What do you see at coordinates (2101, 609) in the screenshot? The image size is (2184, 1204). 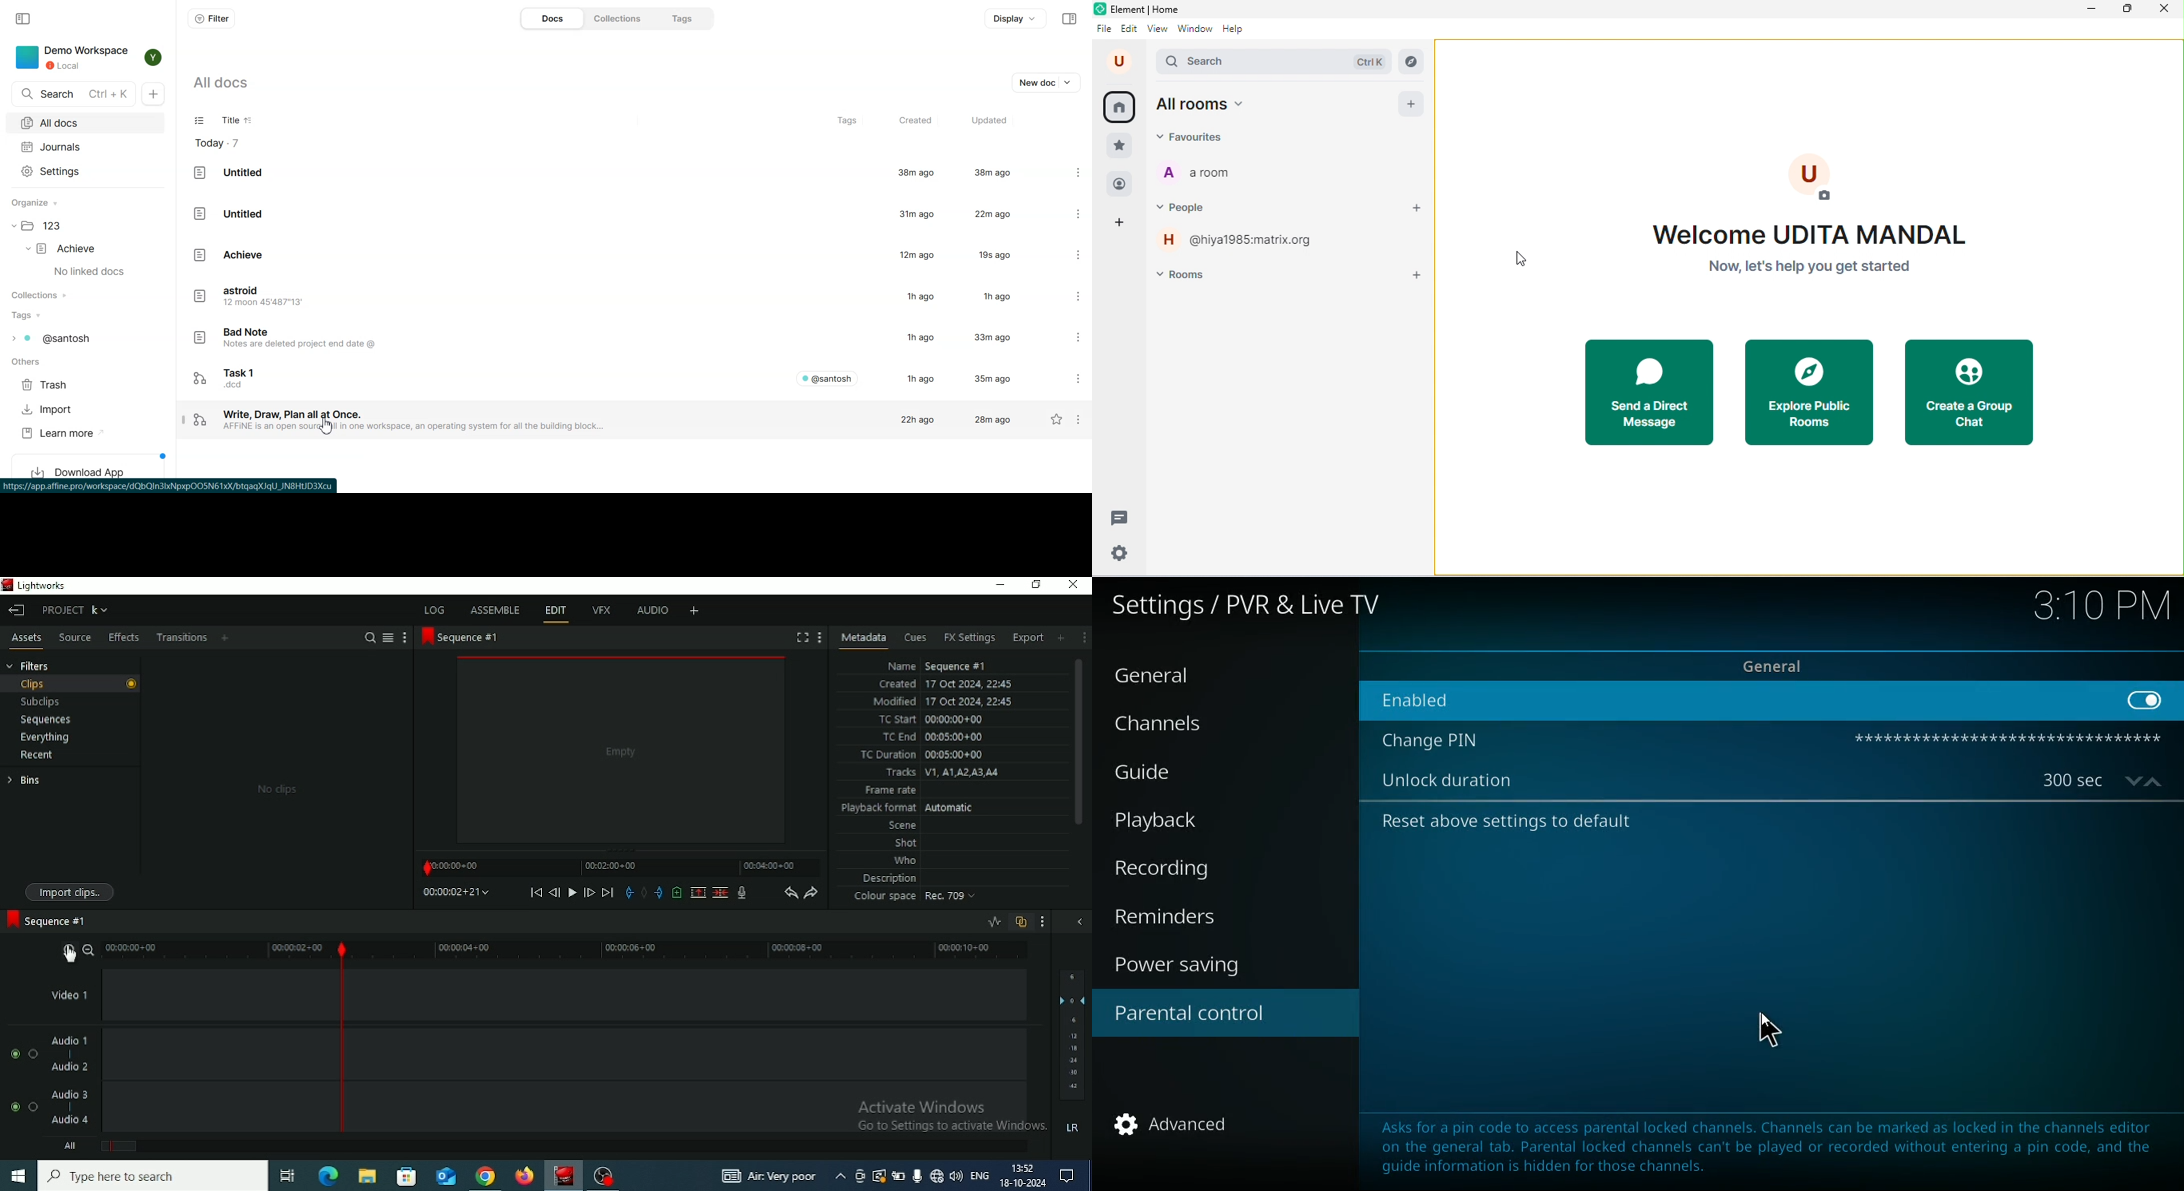 I see `time` at bounding box center [2101, 609].